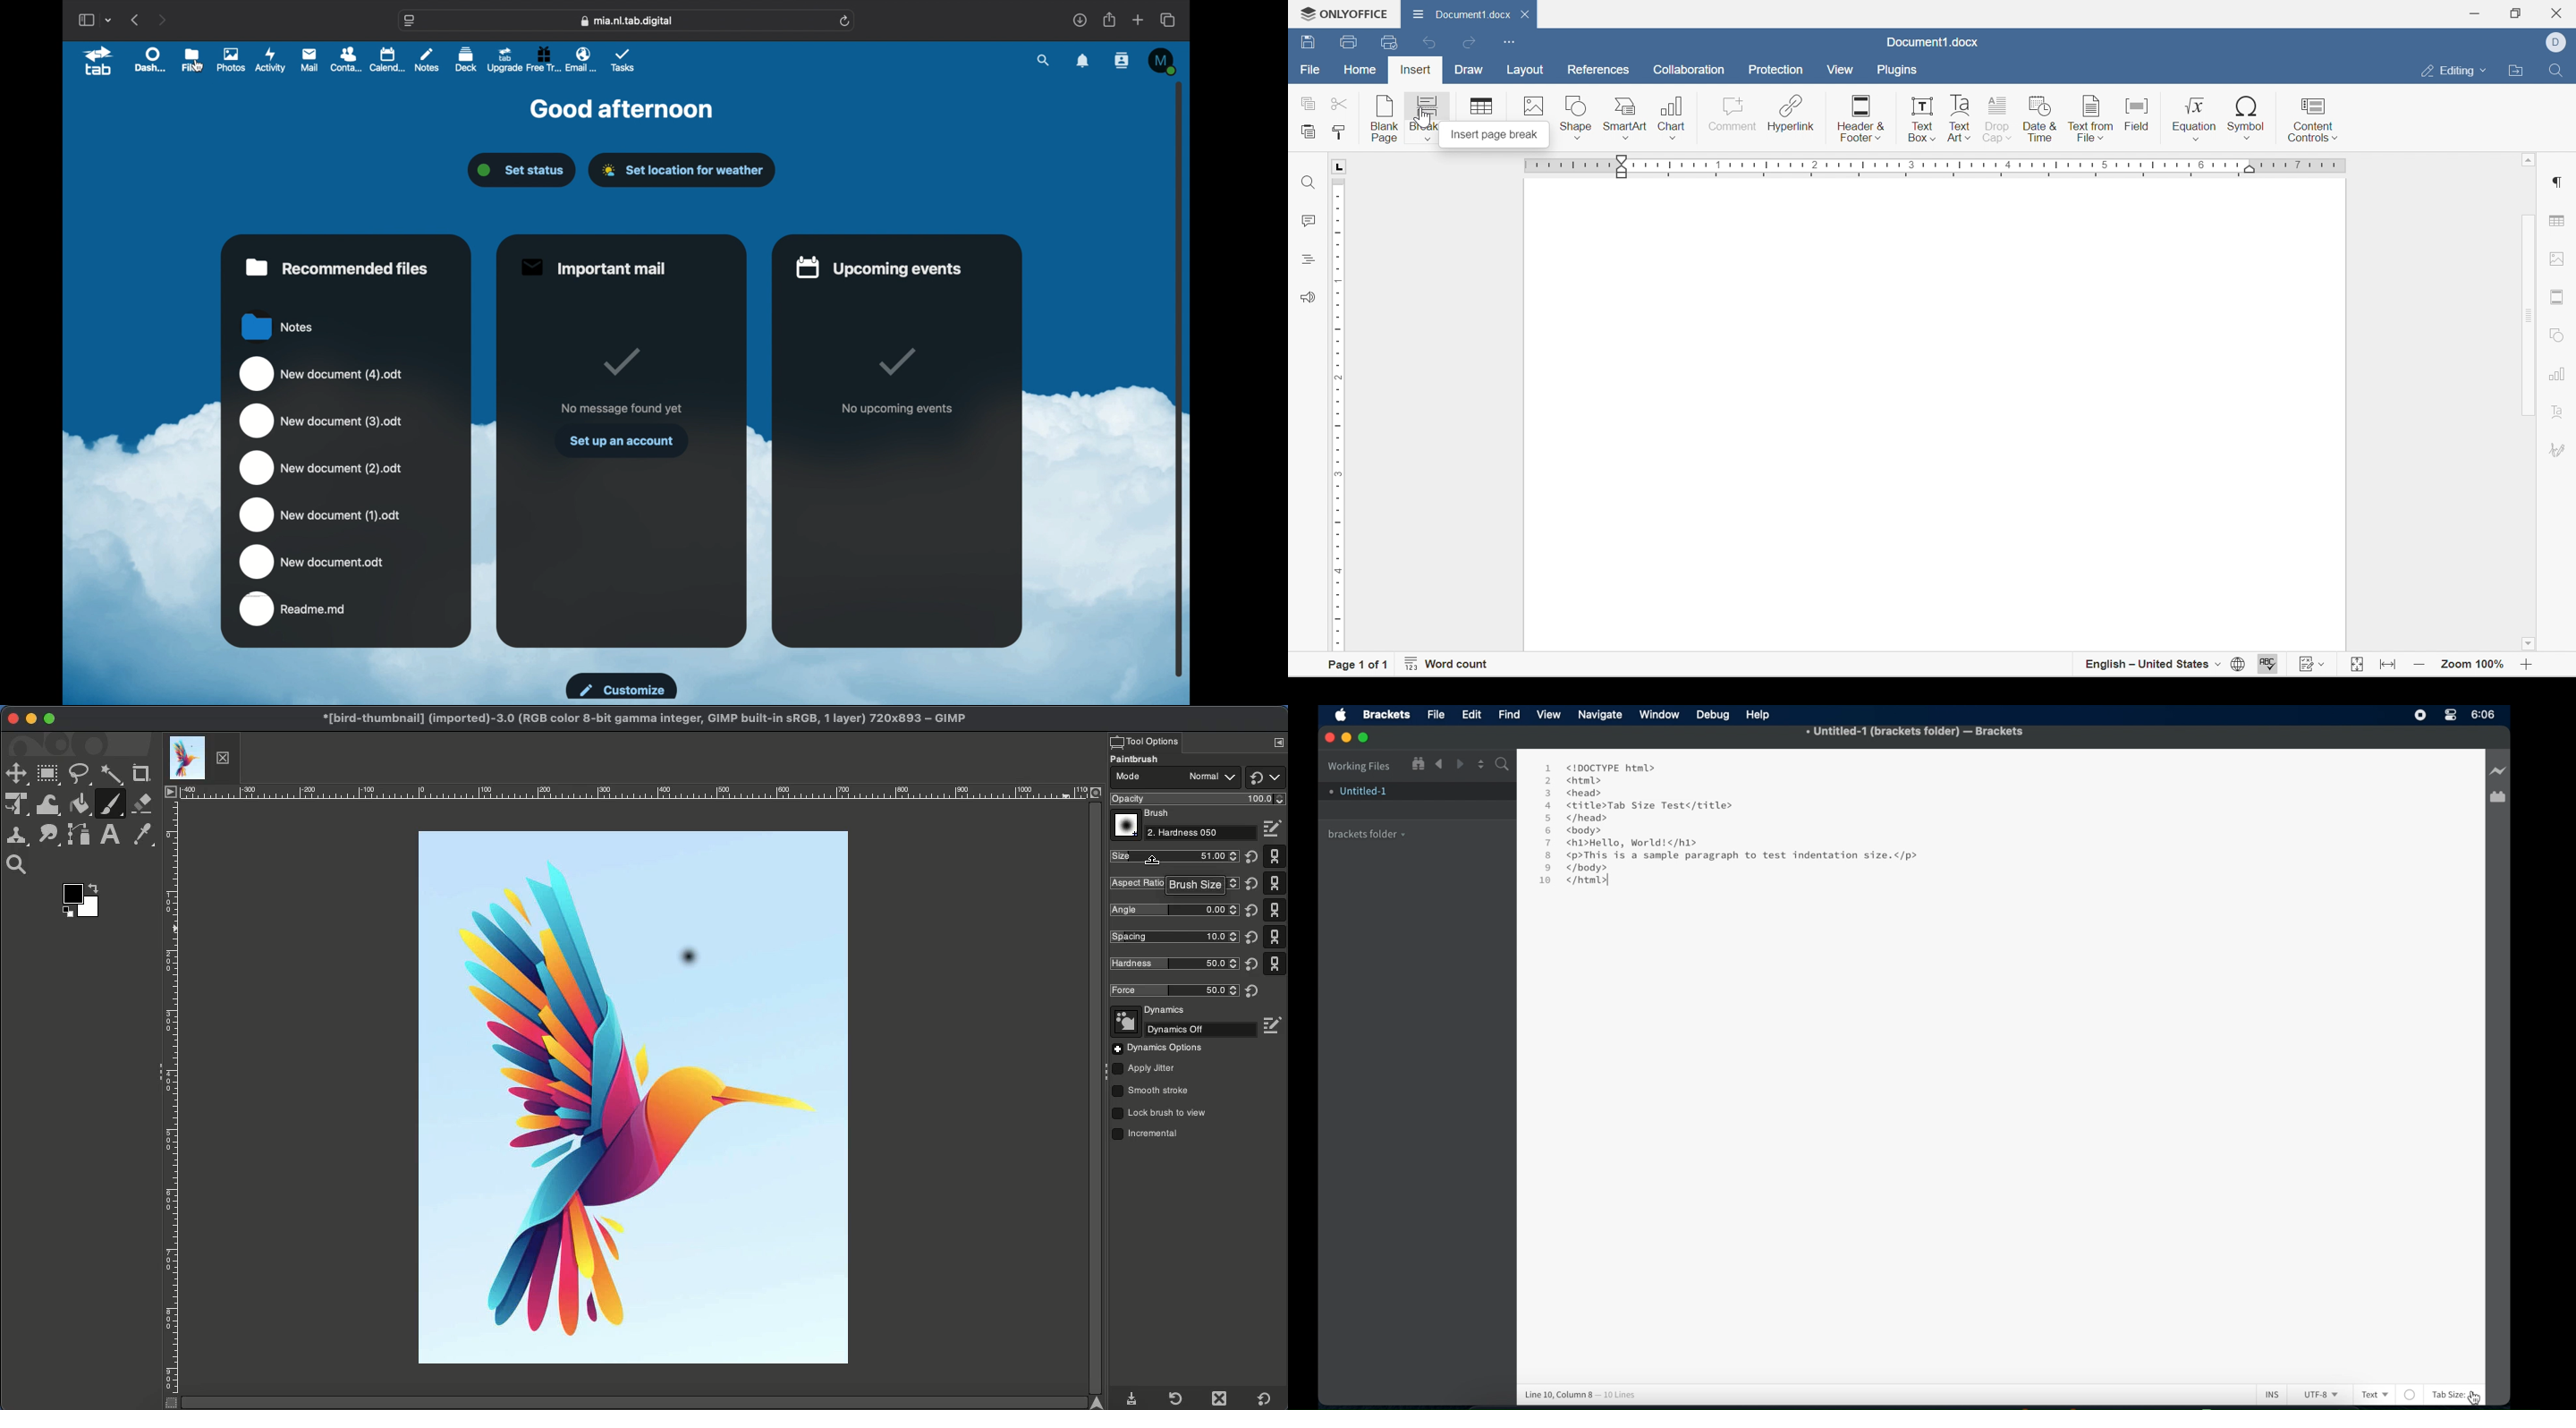  Describe the element at coordinates (2356, 1394) in the screenshot. I see `Cursor` at that location.